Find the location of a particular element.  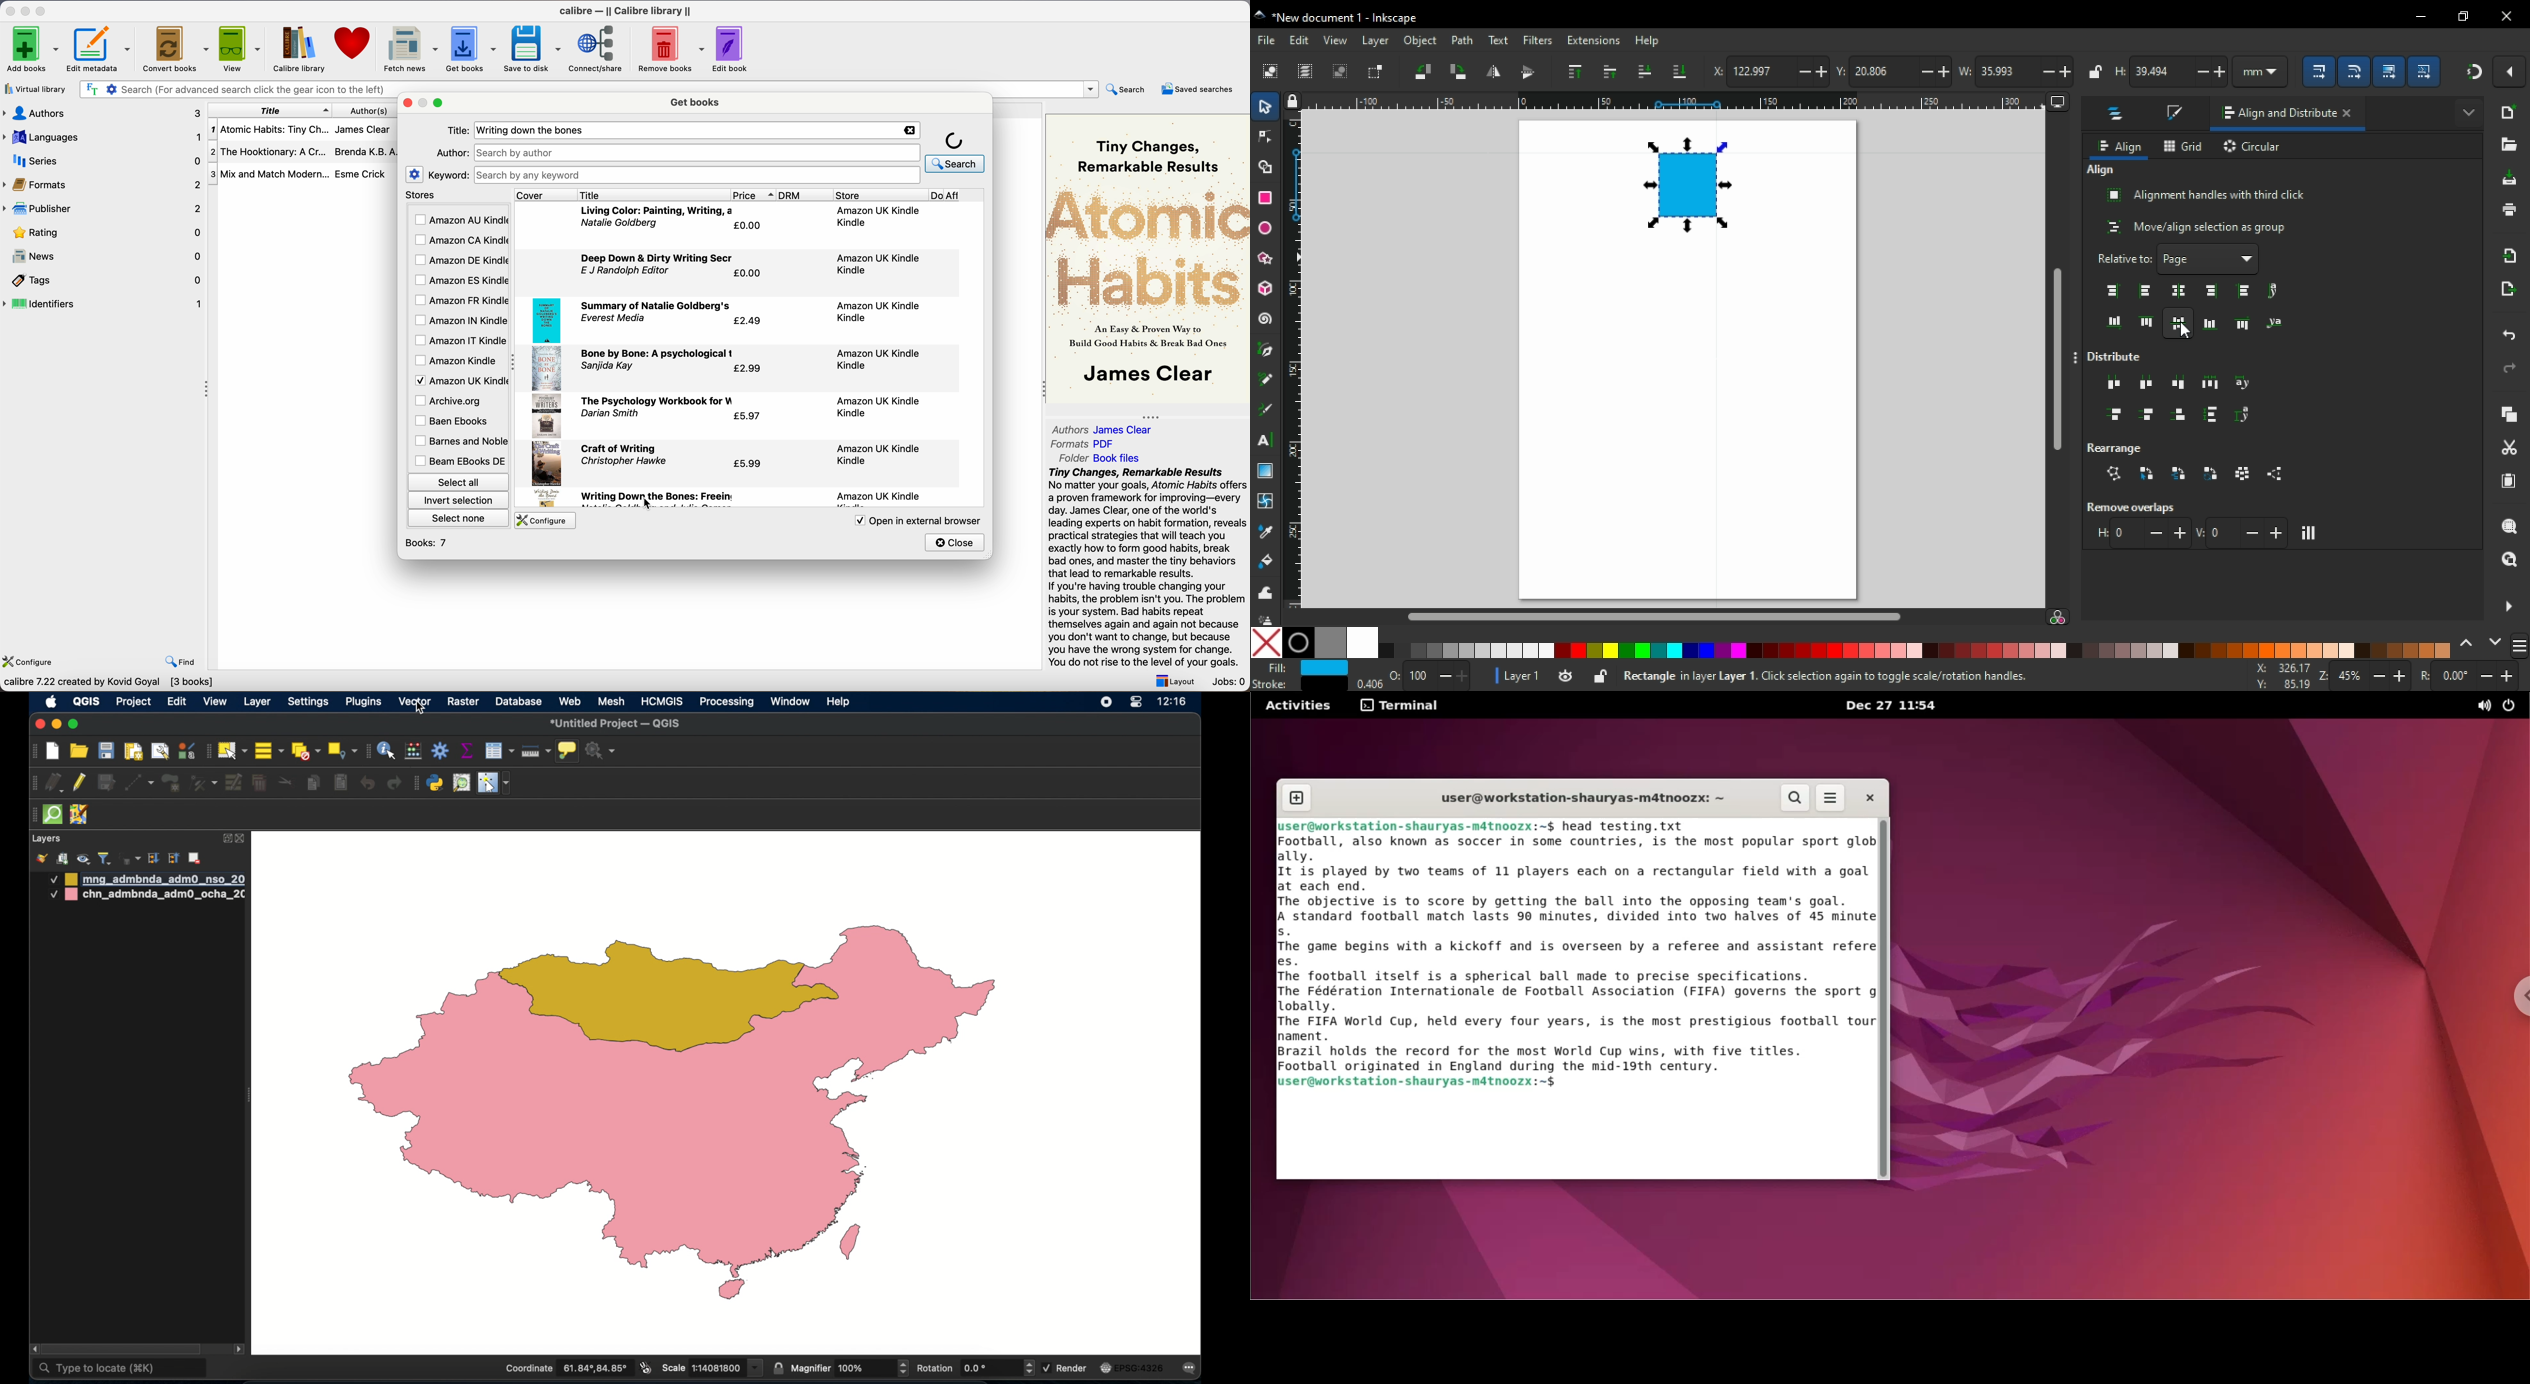

shape builder tool is located at coordinates (1265, 166).